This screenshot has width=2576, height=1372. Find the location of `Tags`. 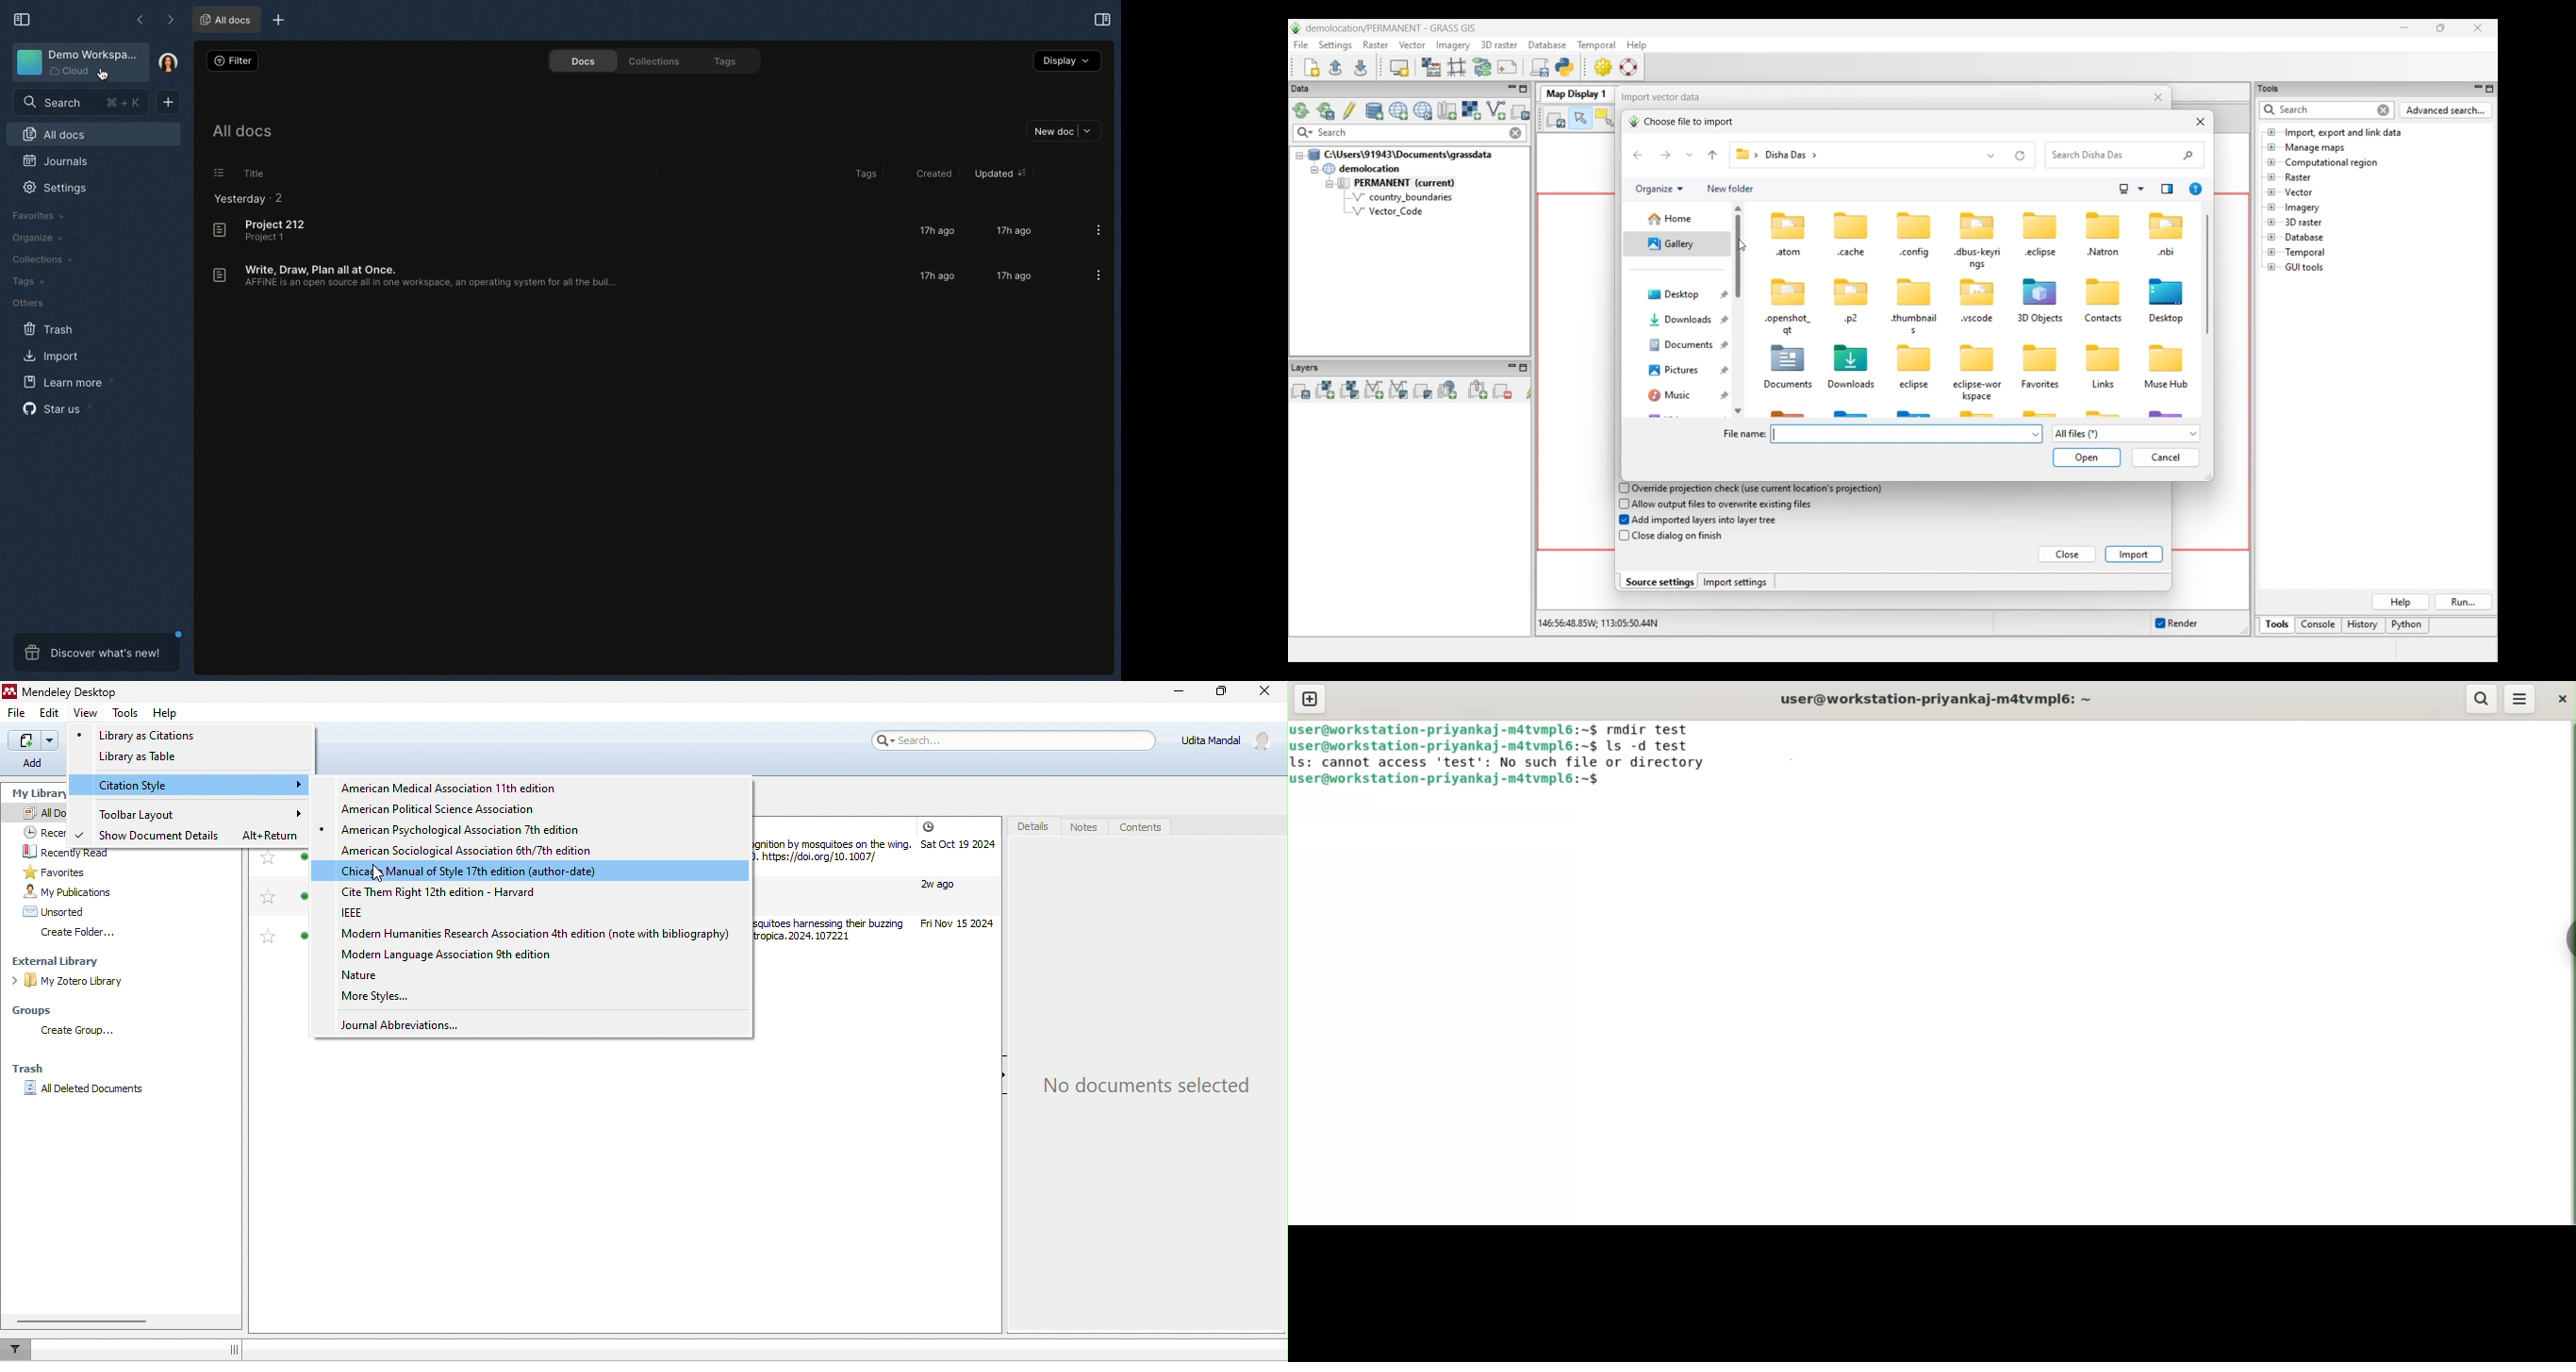

Tags is located at coordinates (25, 281).